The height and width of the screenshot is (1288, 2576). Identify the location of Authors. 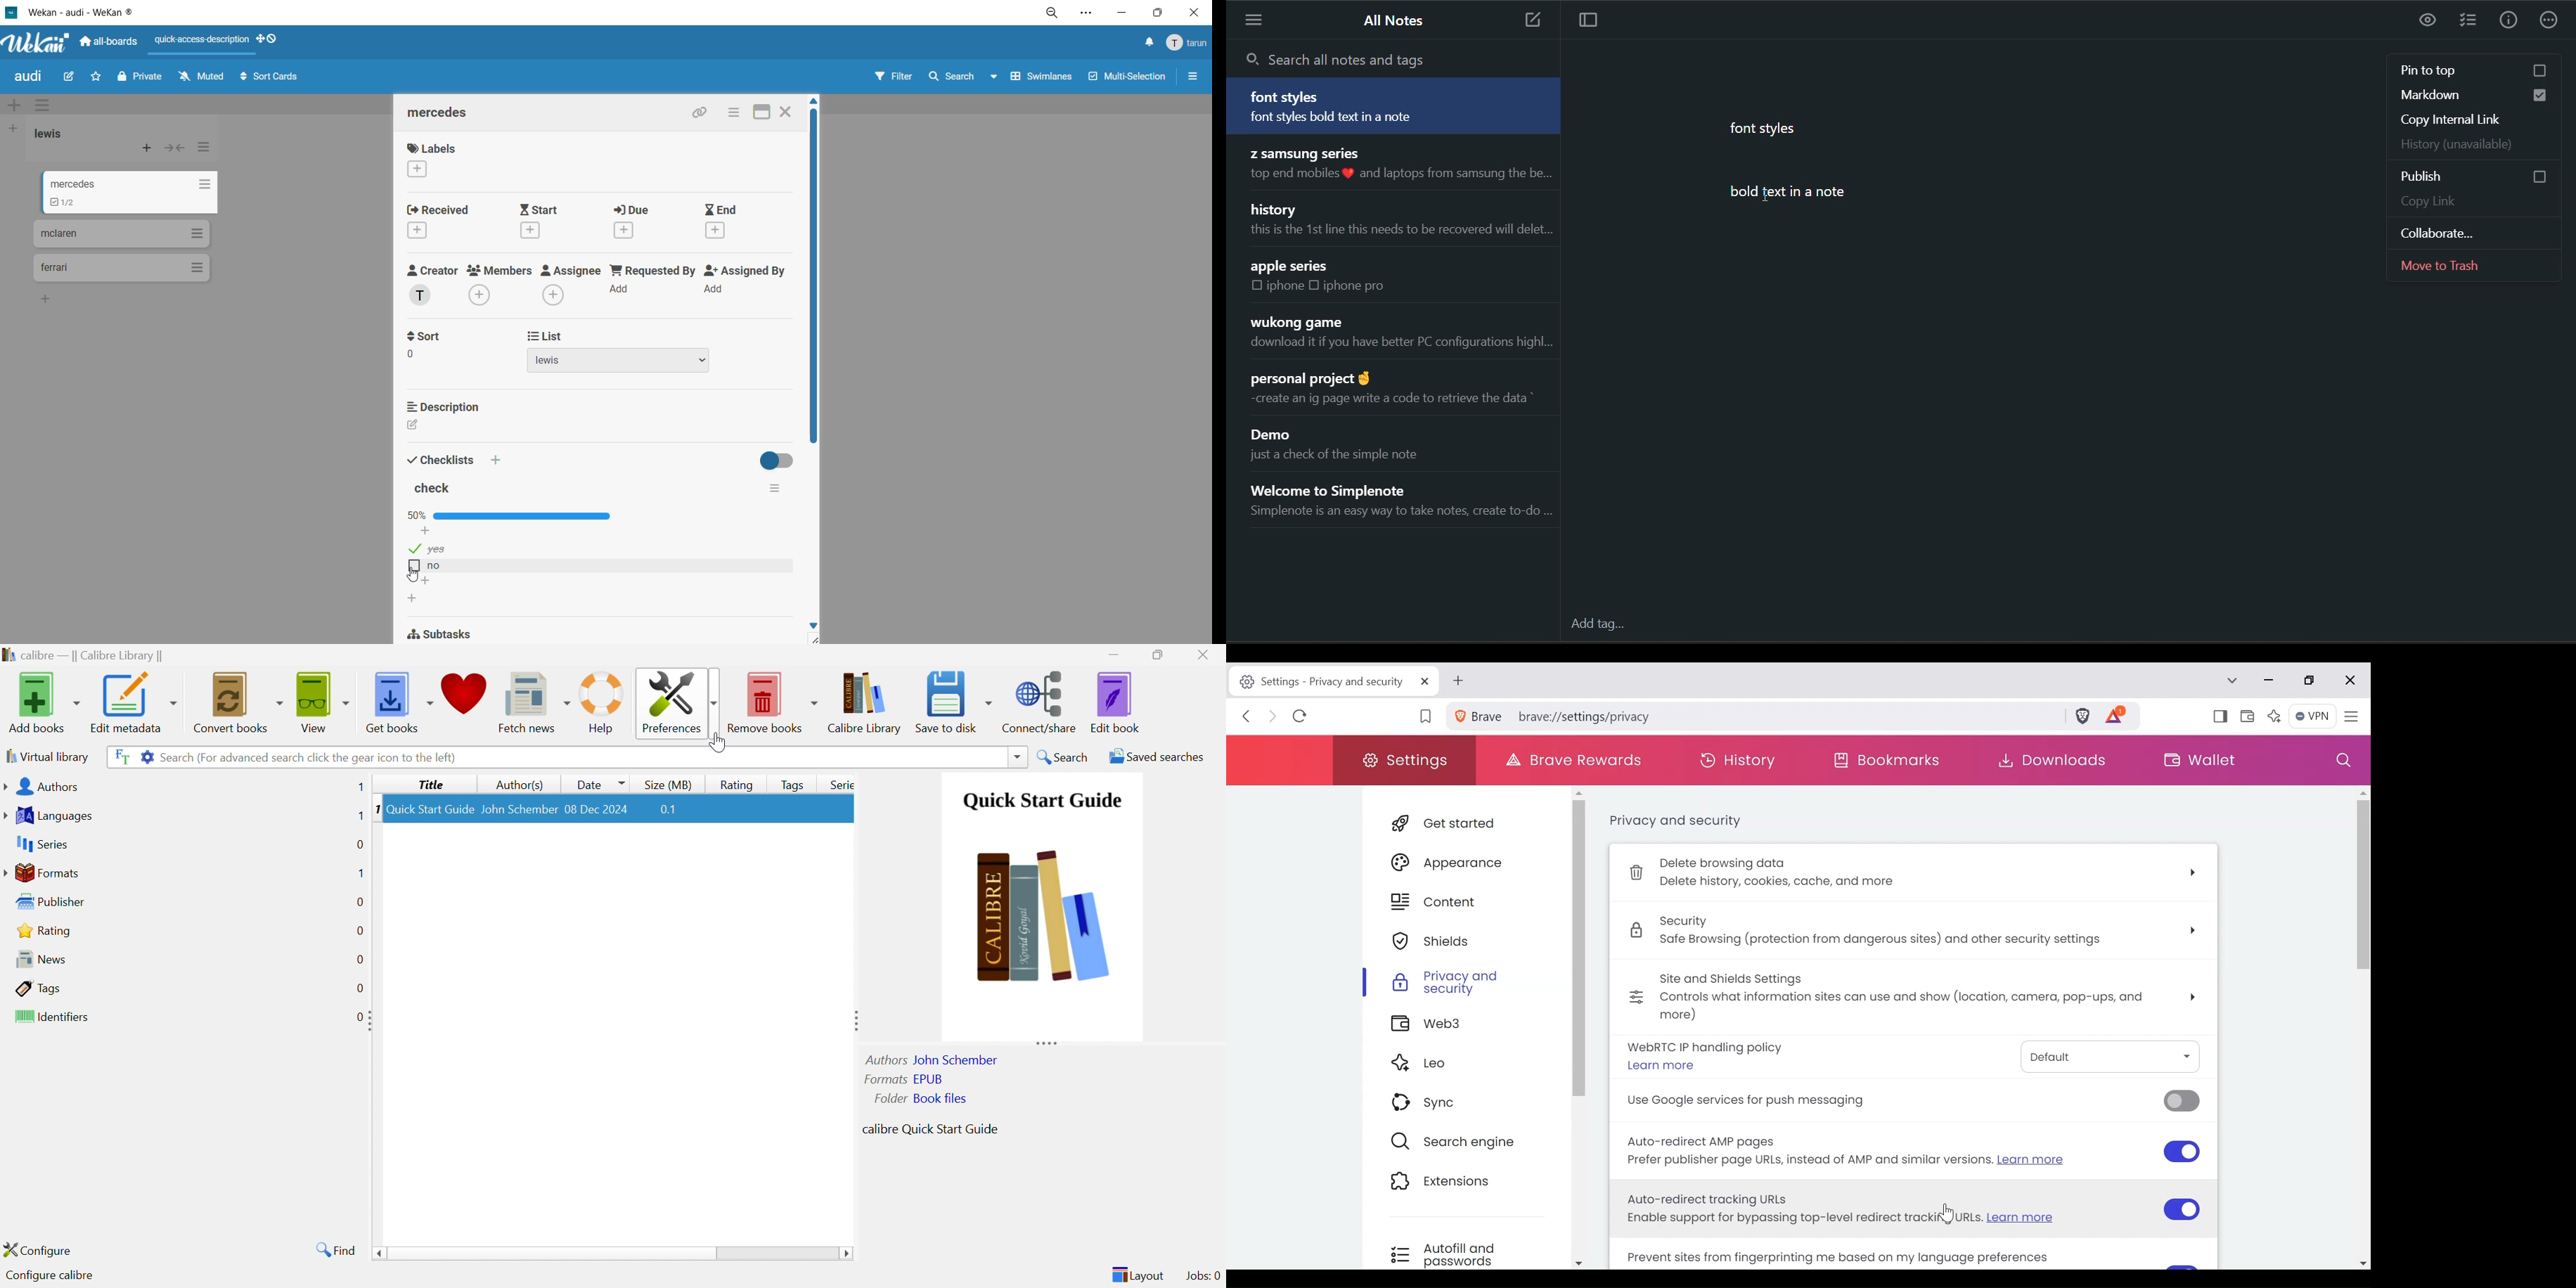
(44, 788).